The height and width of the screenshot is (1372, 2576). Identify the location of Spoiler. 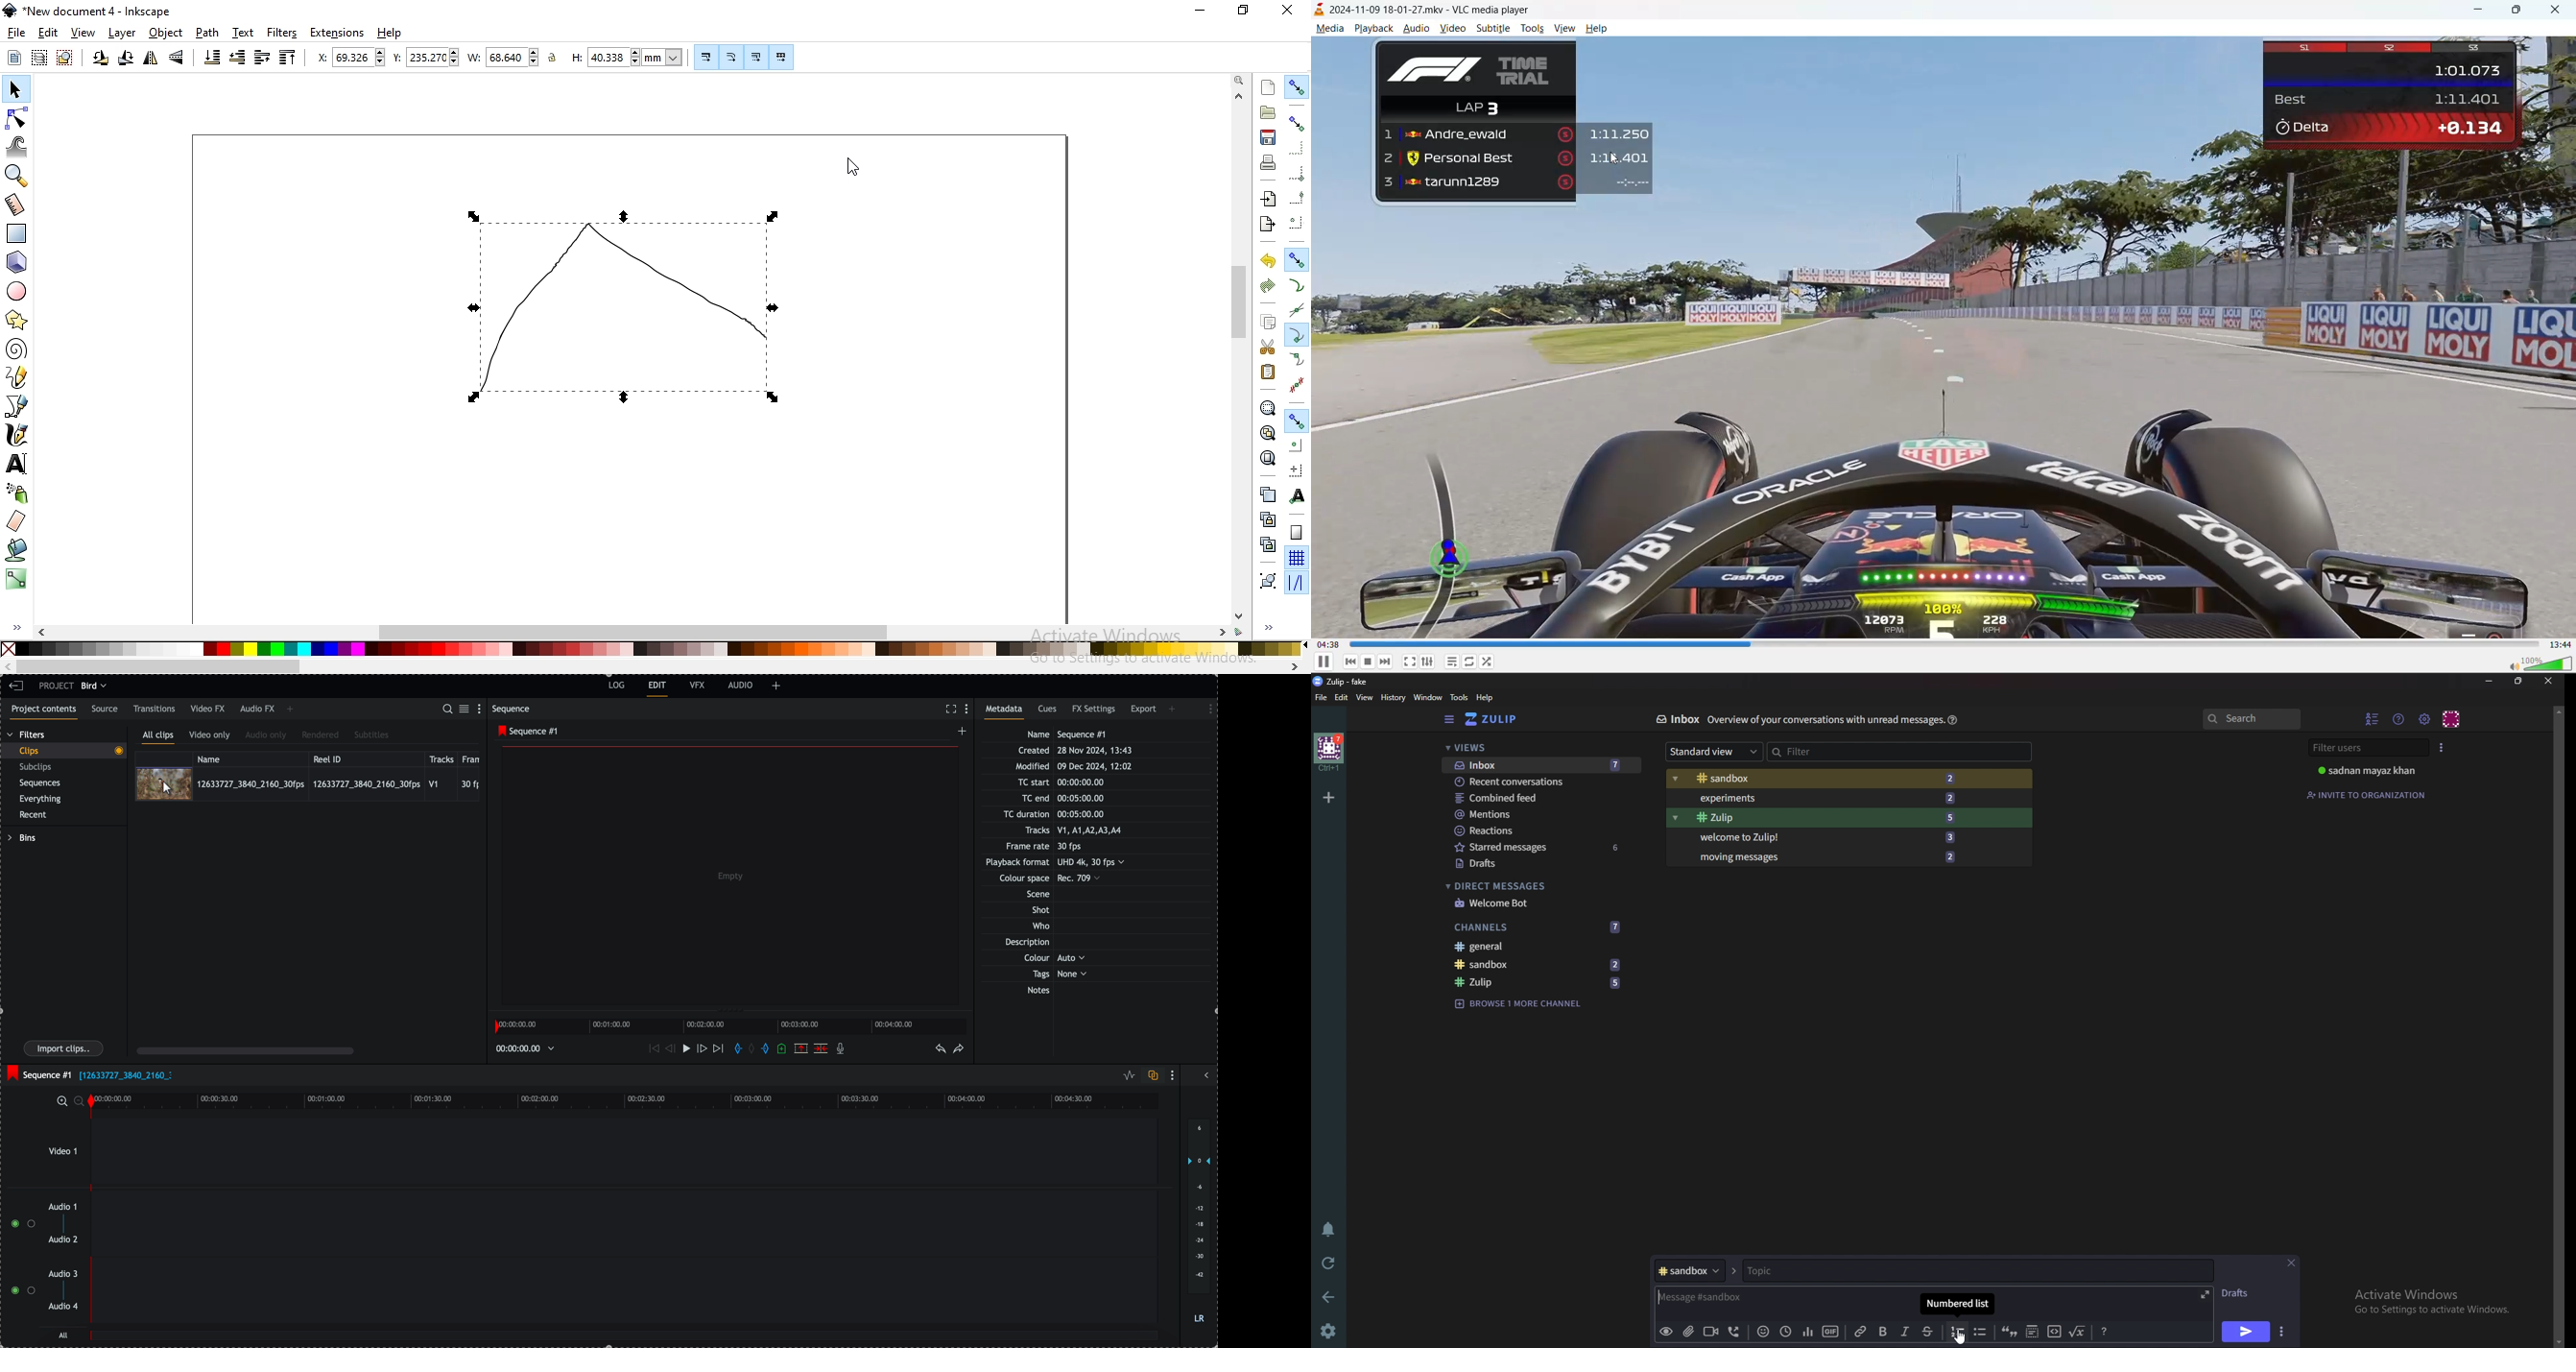
(2030, 1333).